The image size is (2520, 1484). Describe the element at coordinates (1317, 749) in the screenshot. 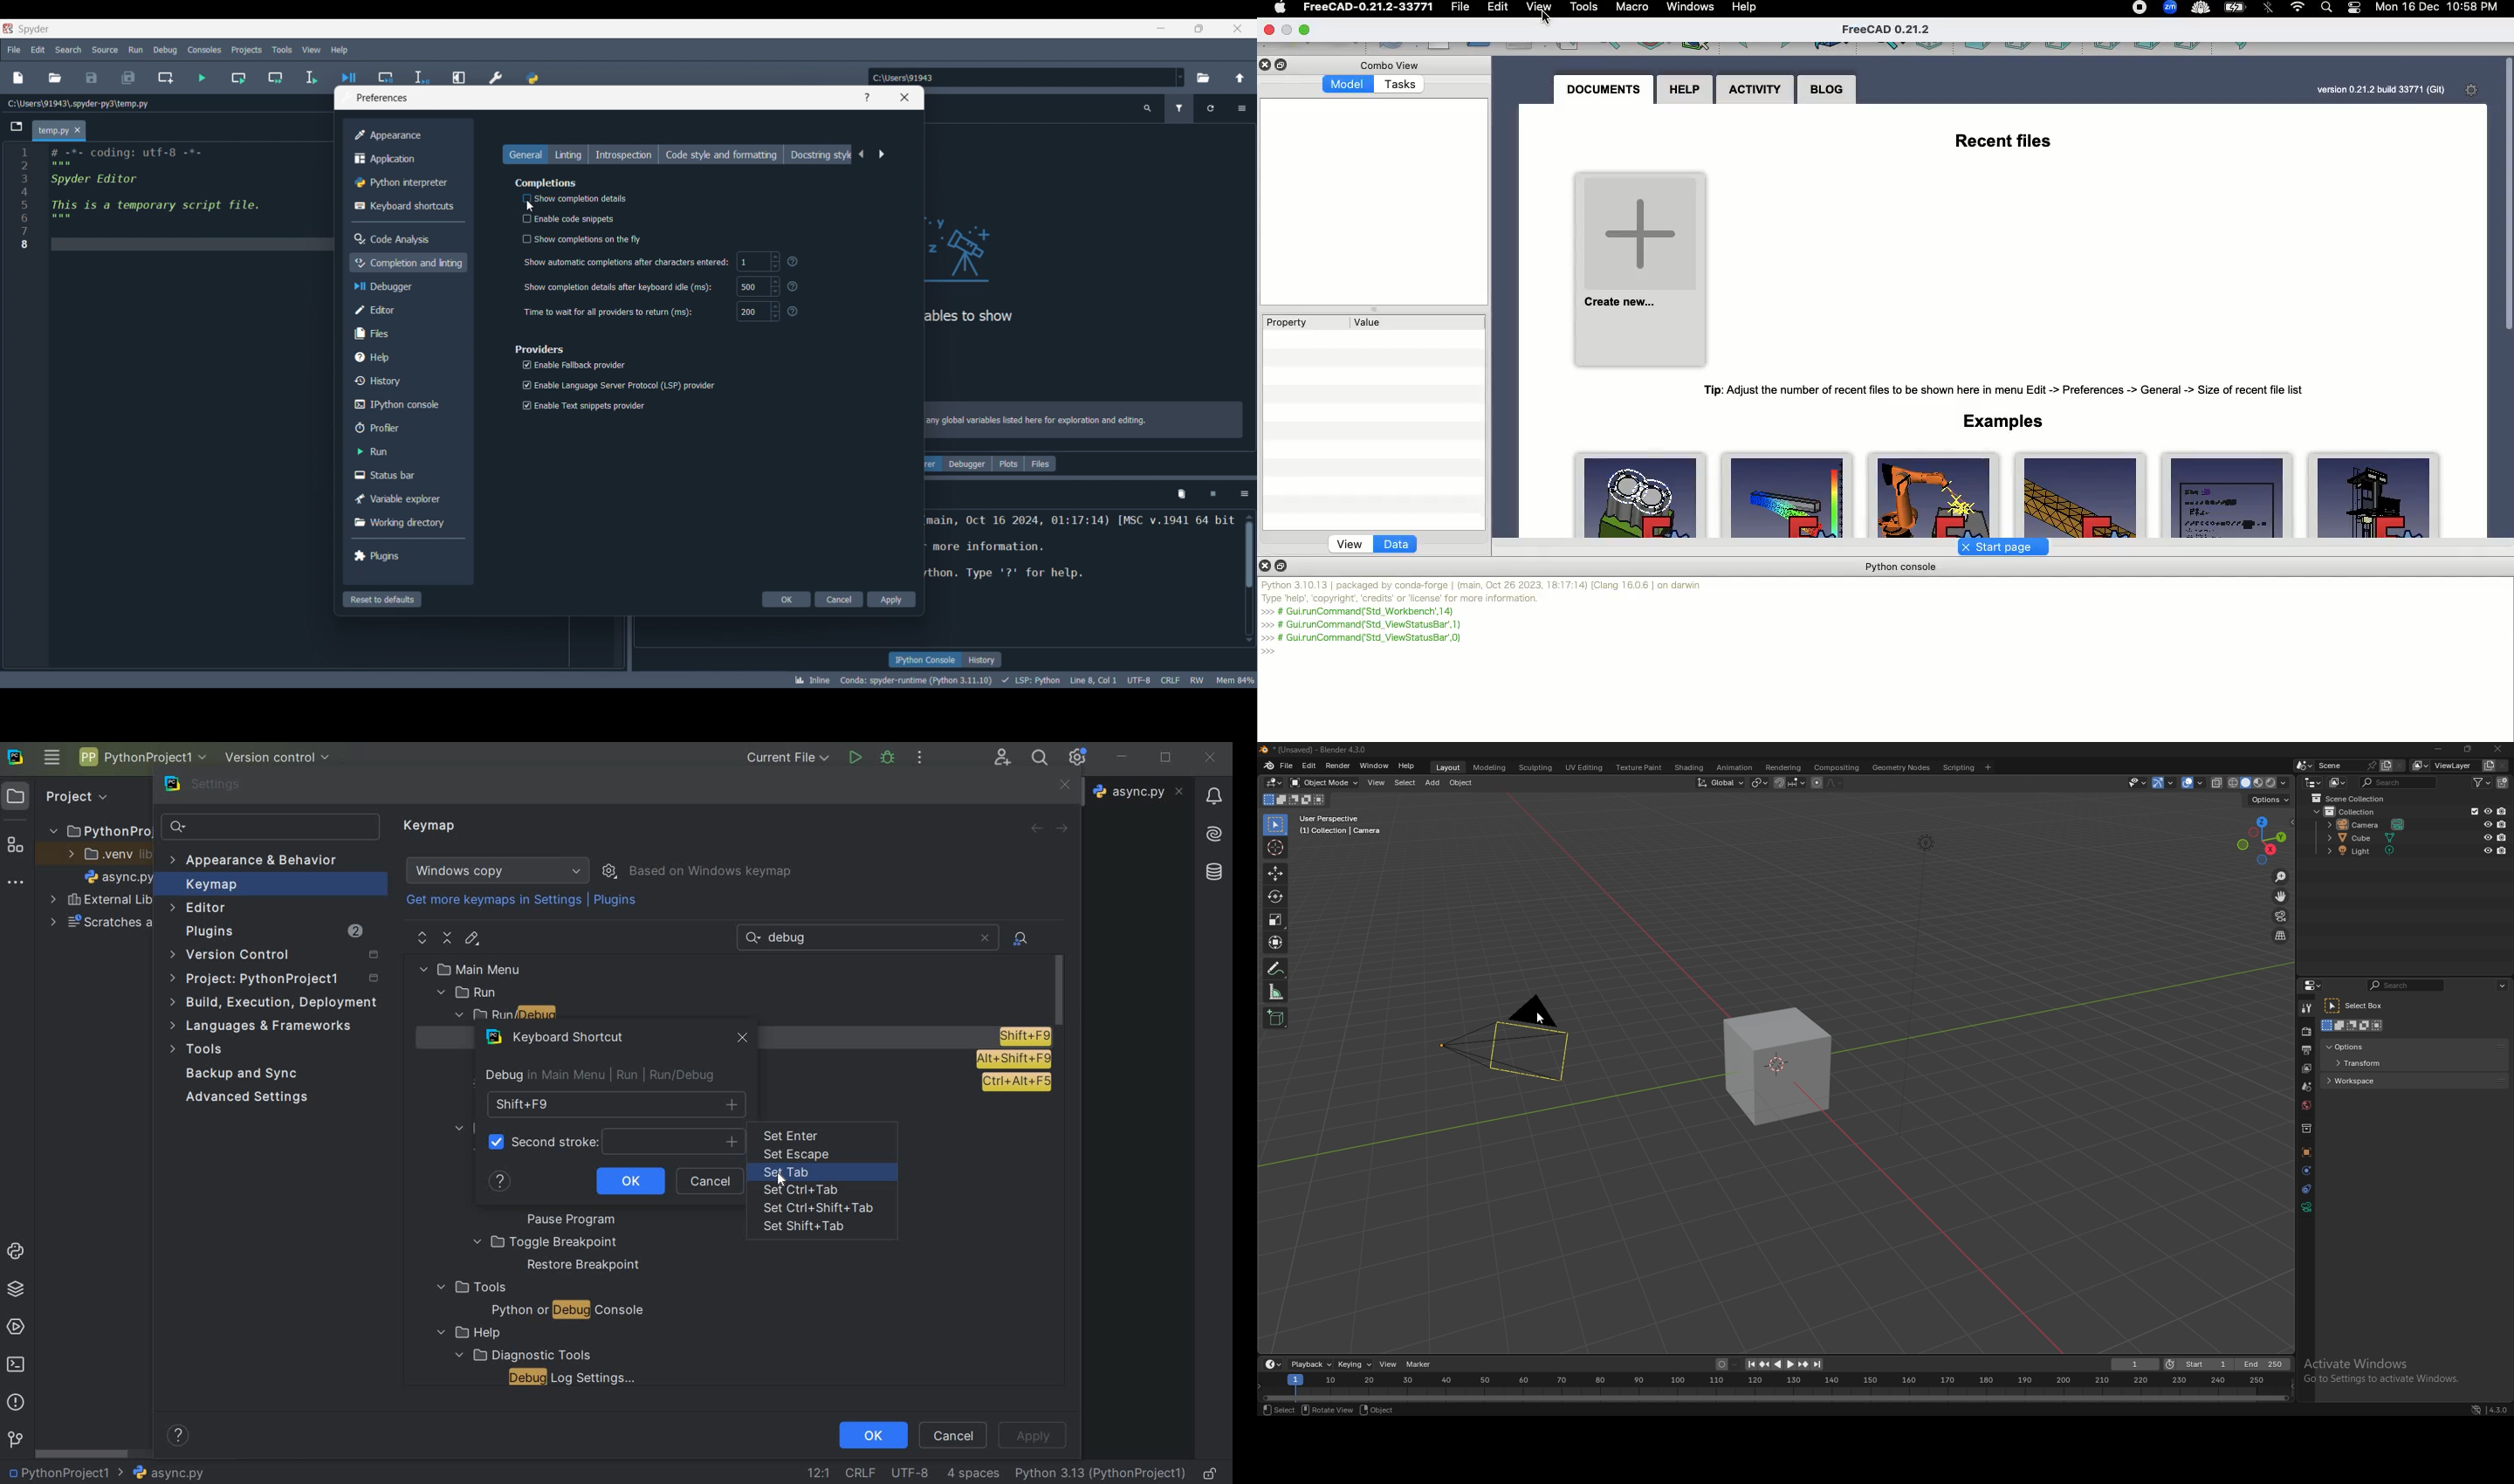

I see `title` at that location.